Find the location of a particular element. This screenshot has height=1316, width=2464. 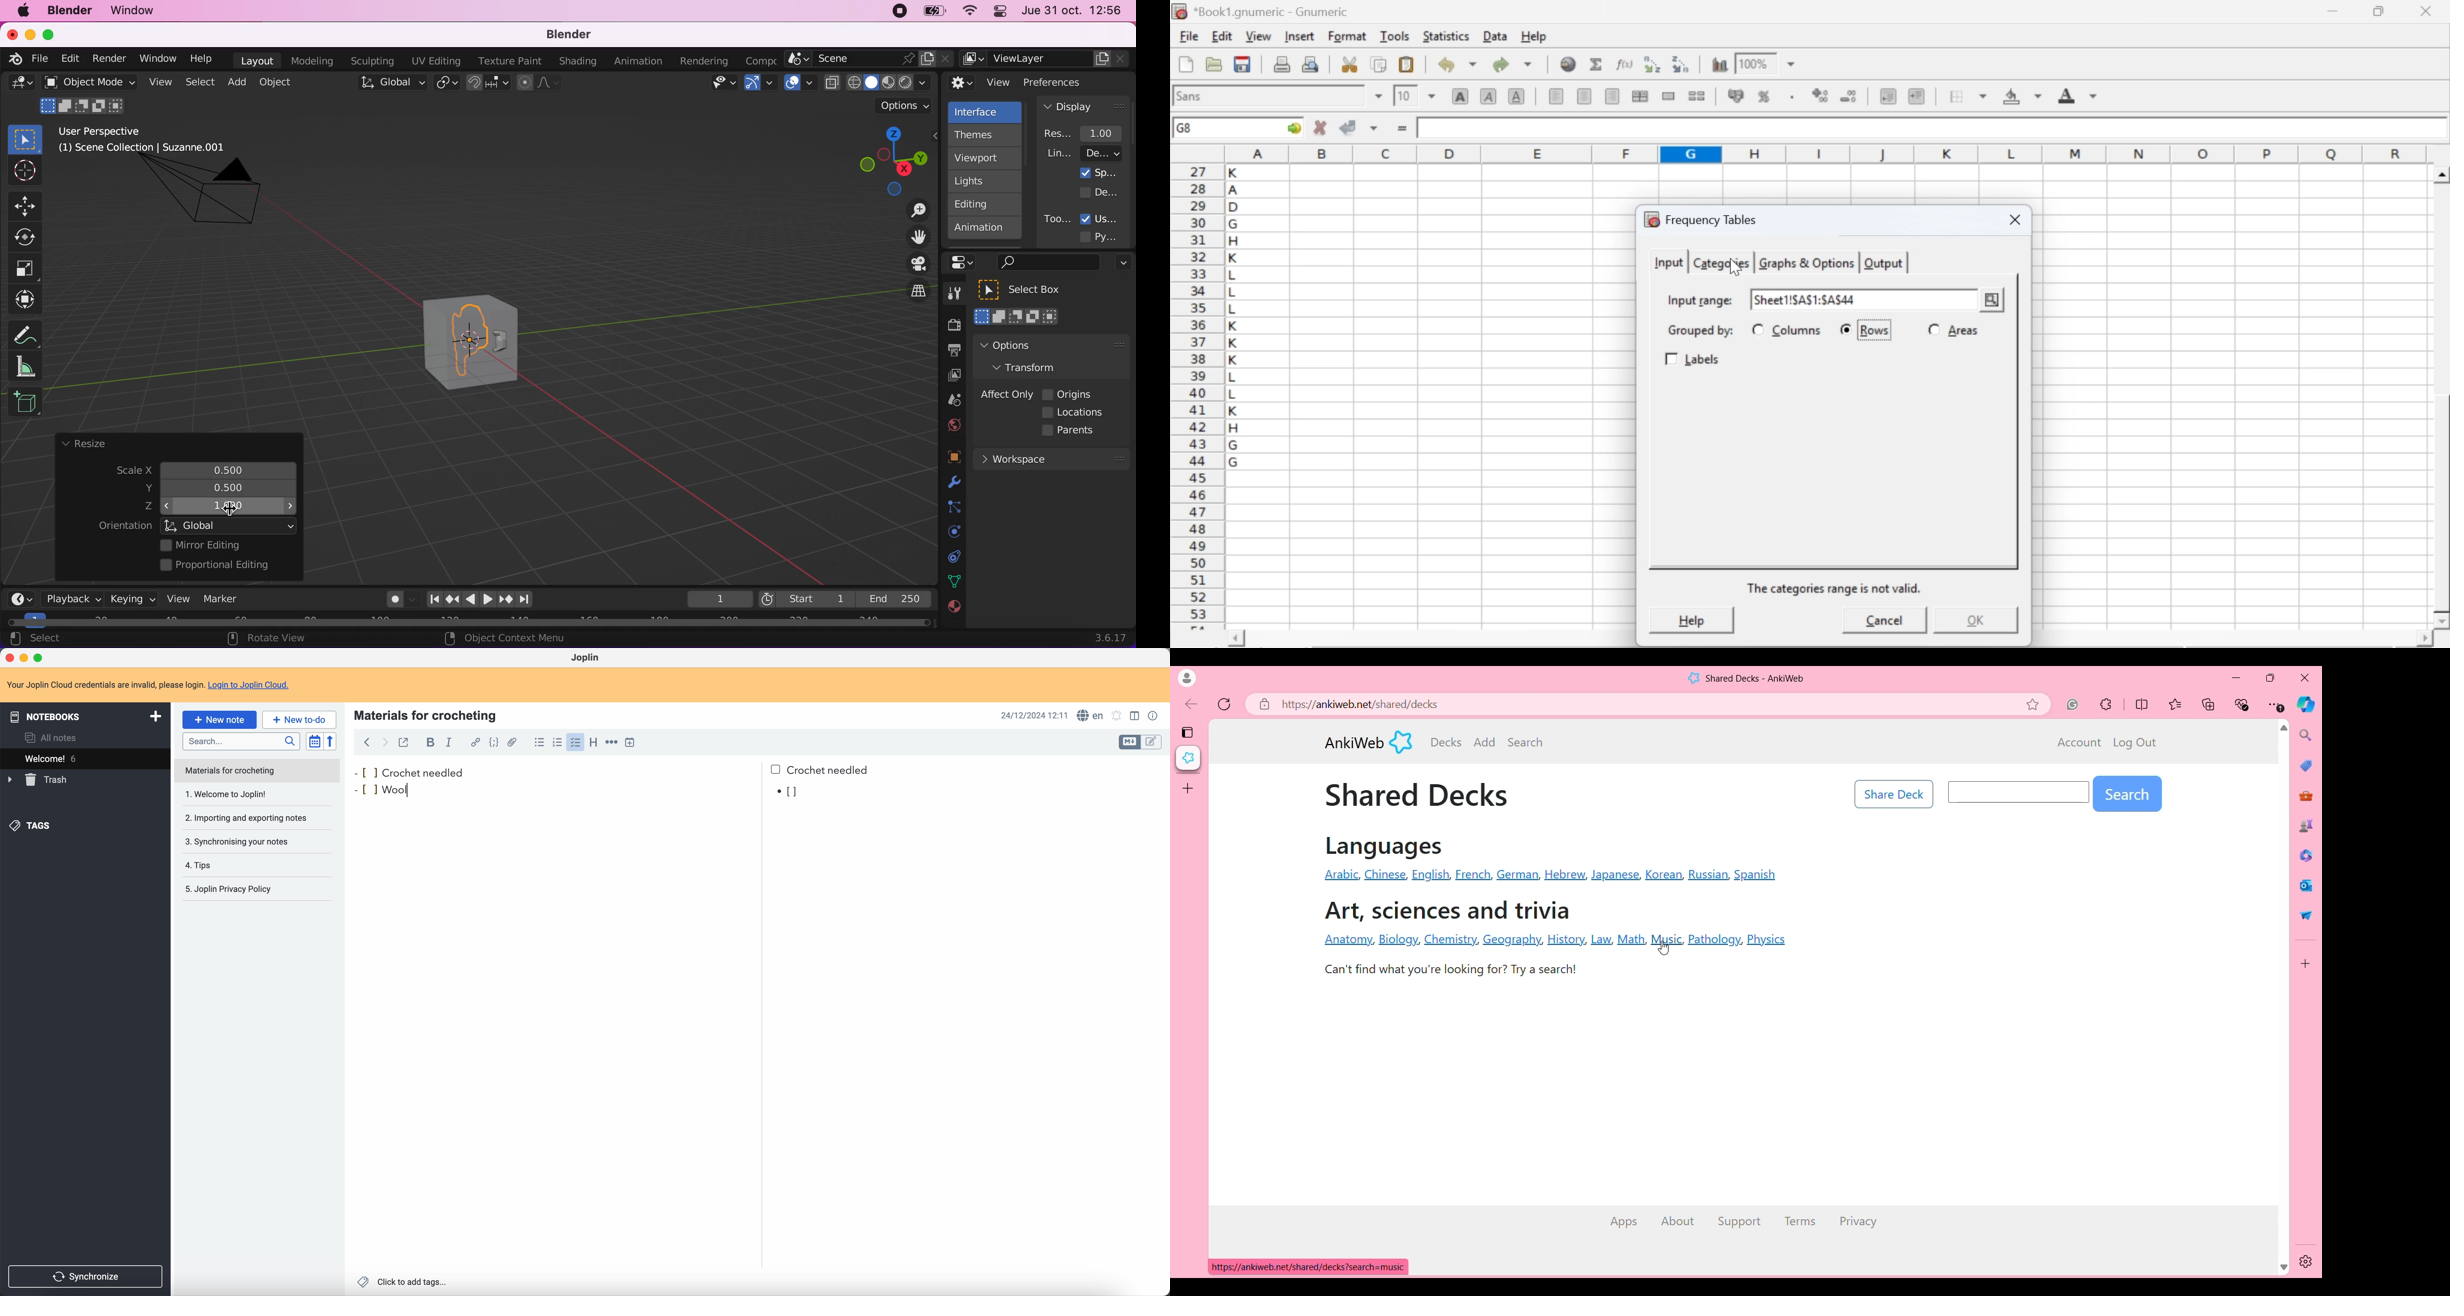

cursor is located at coordinates (1734, 268).